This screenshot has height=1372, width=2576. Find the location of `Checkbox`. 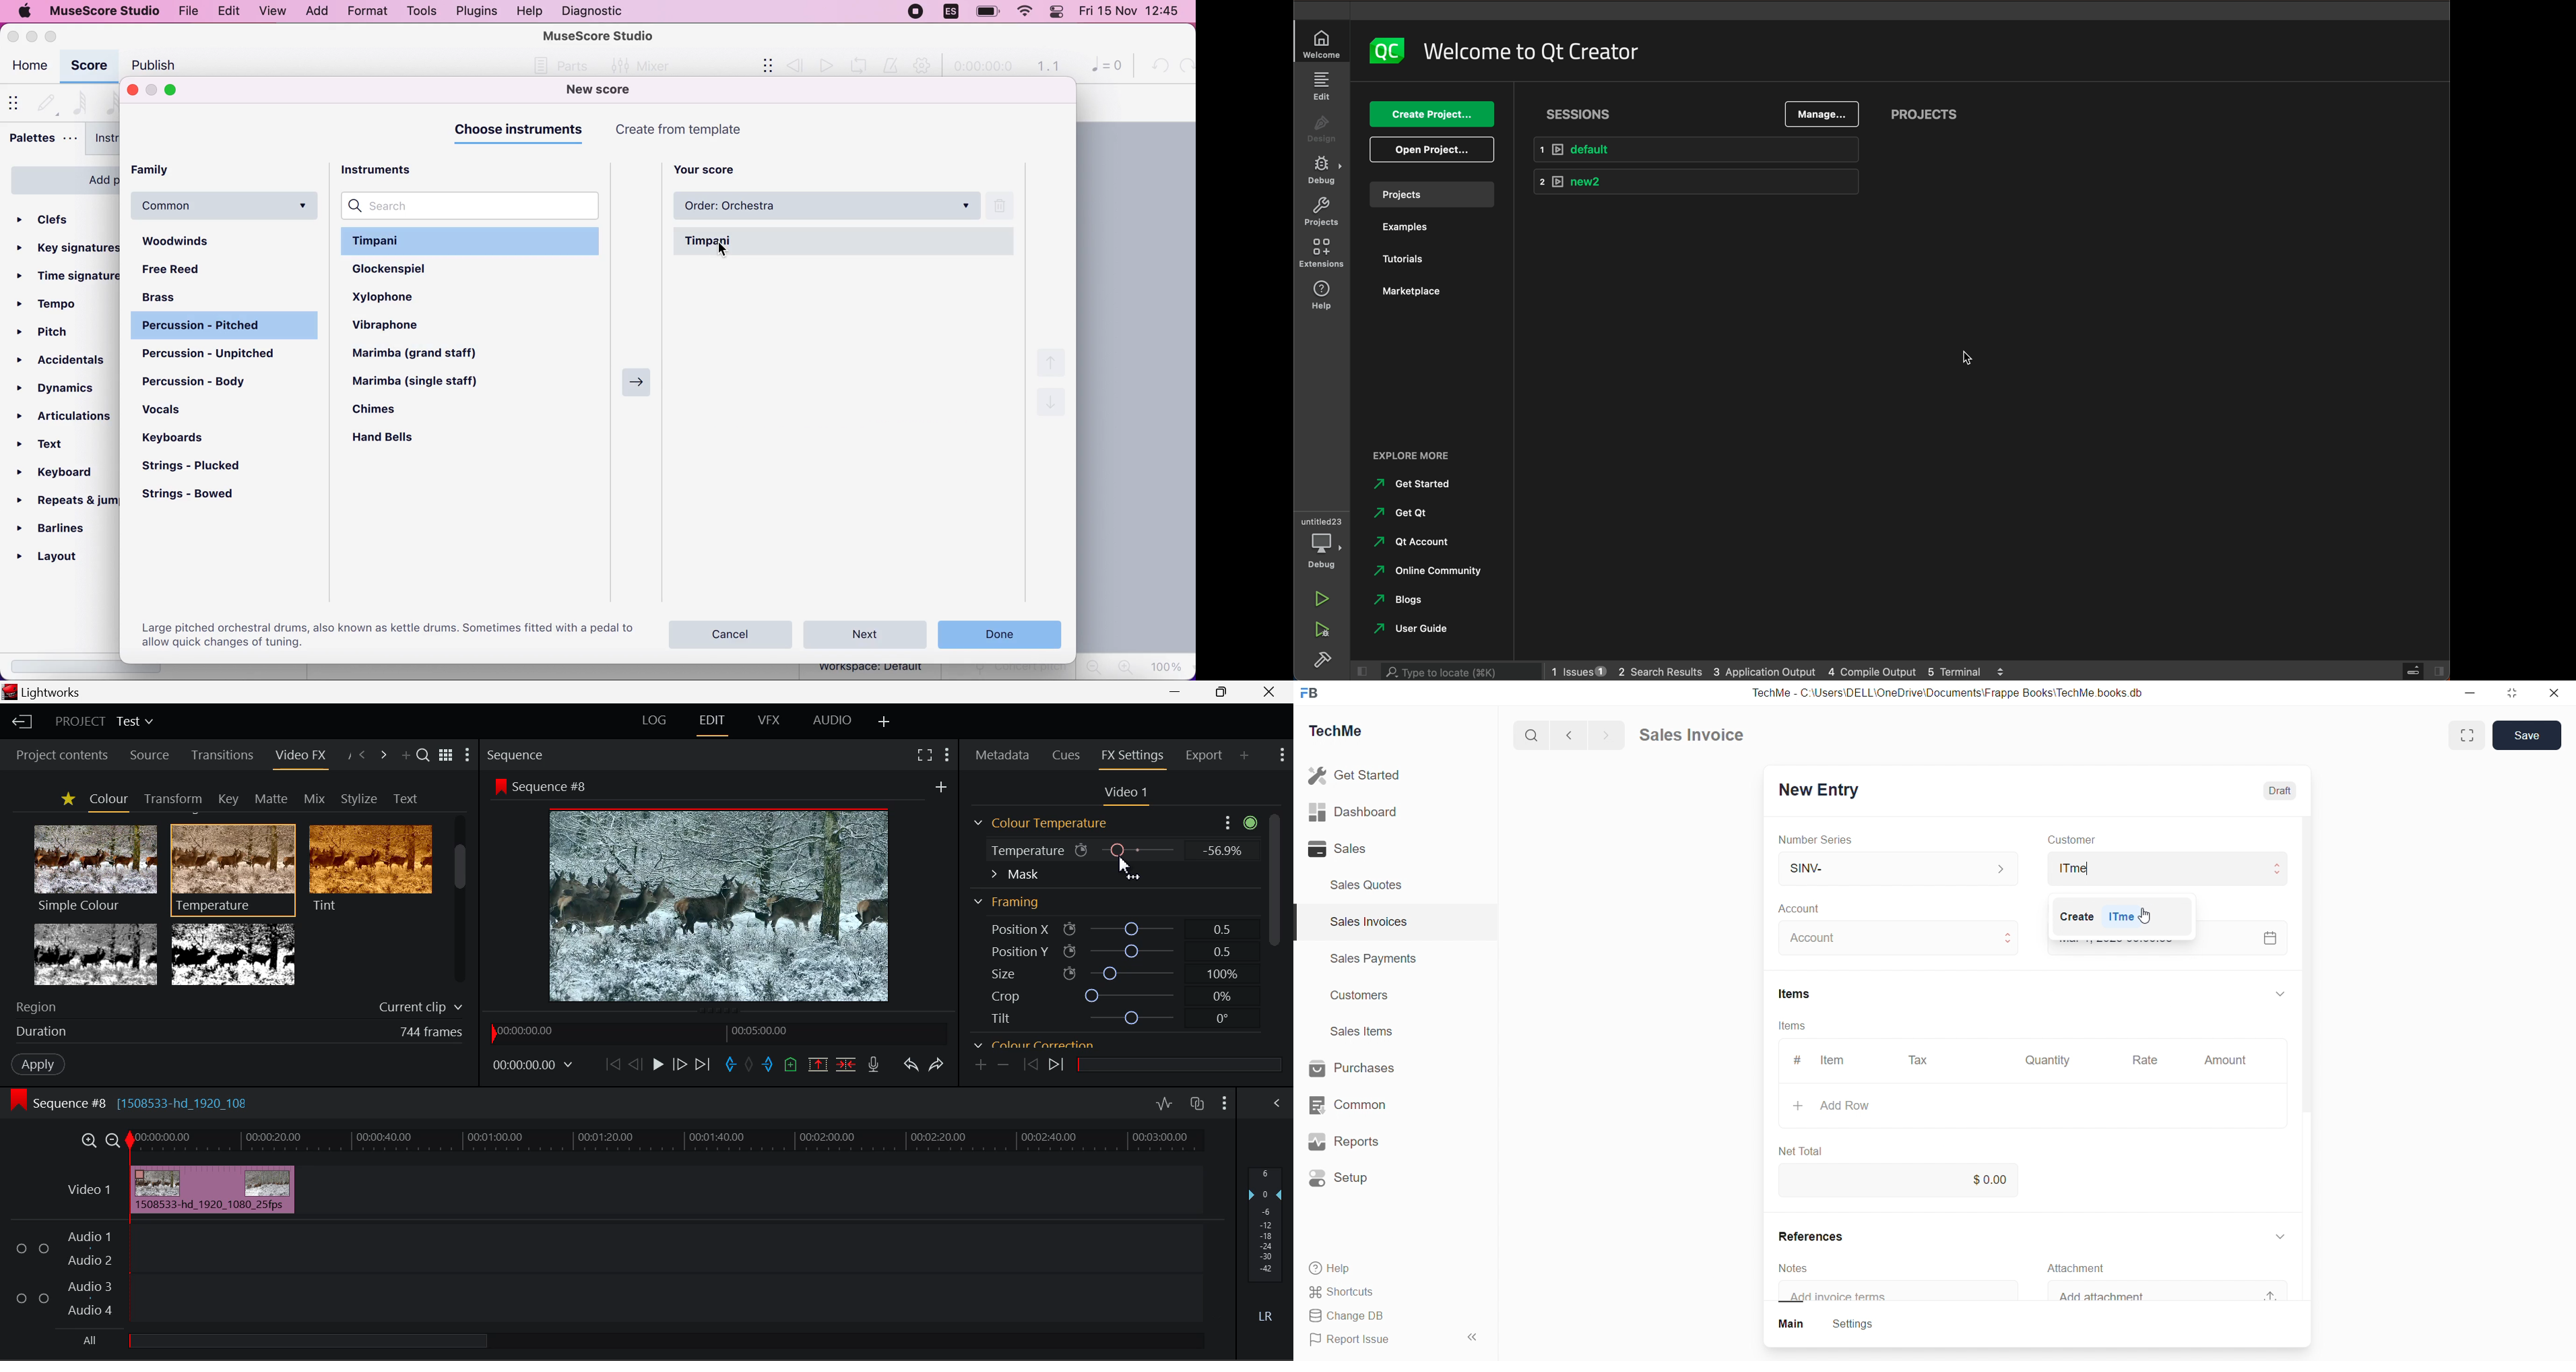

Checkbox is located at coordinates (22, 1247).